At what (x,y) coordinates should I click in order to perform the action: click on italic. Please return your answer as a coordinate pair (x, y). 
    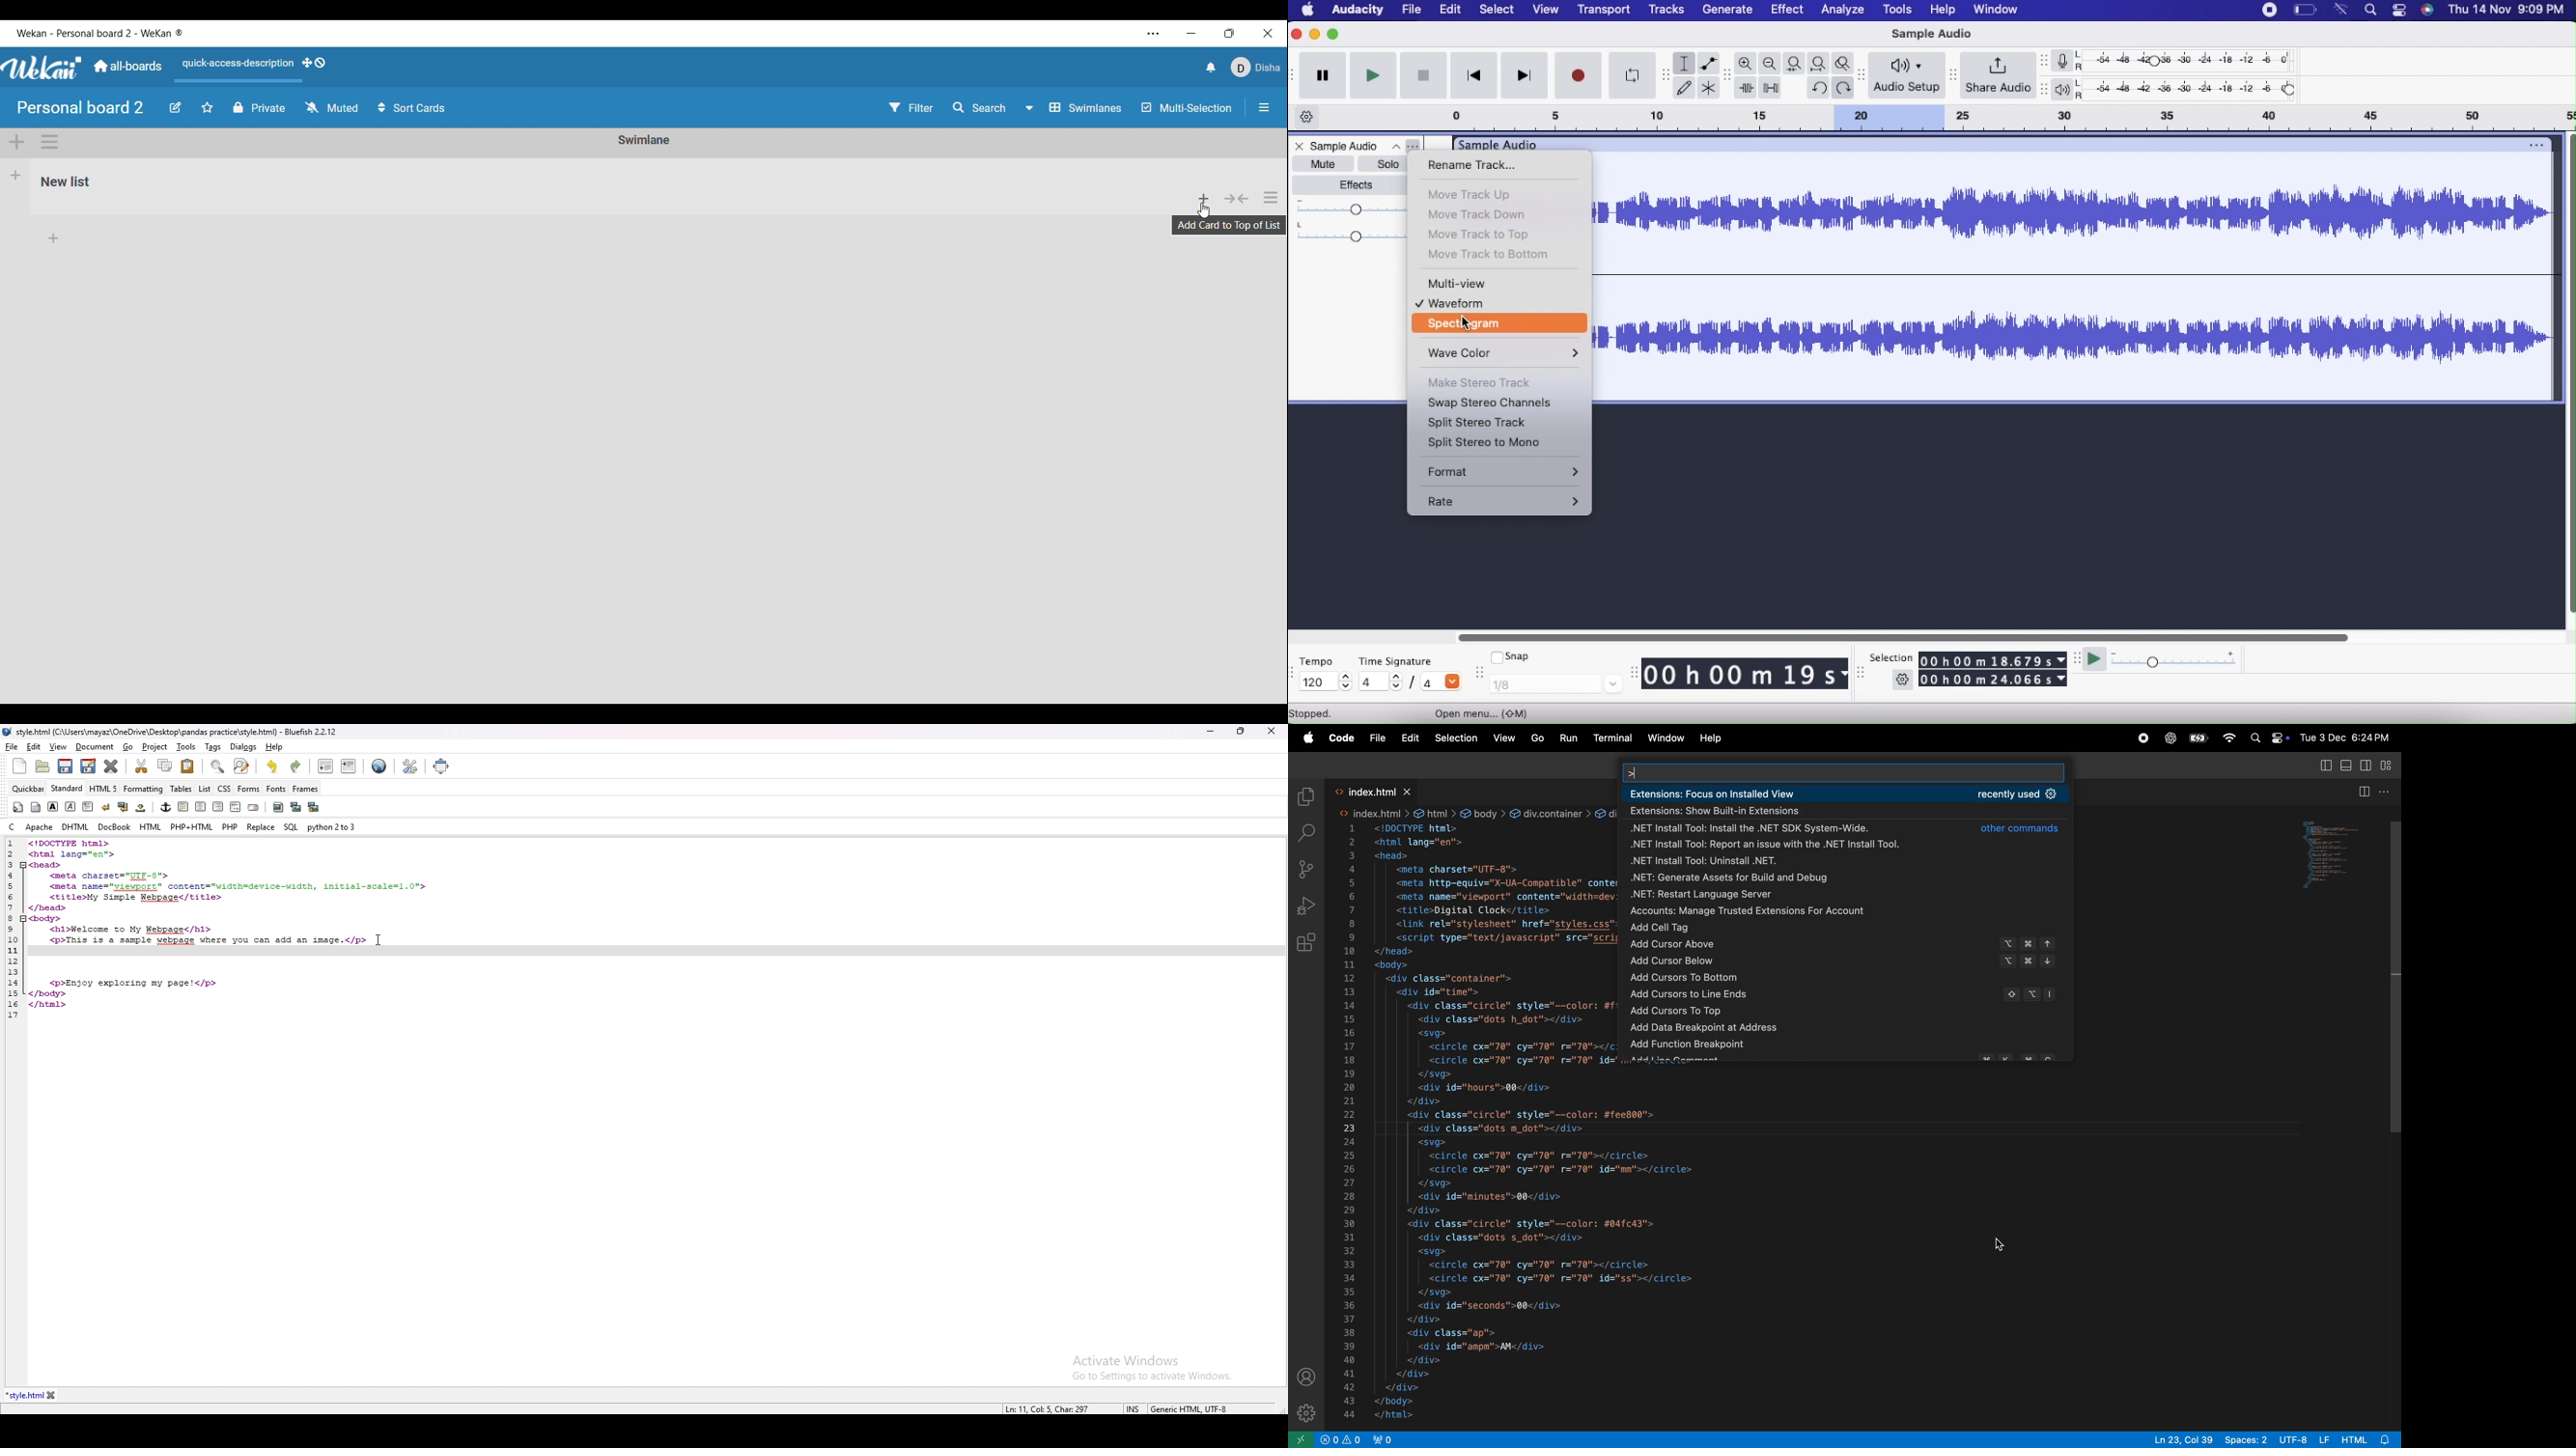
    Looking at the image, I should click on (69, 807).